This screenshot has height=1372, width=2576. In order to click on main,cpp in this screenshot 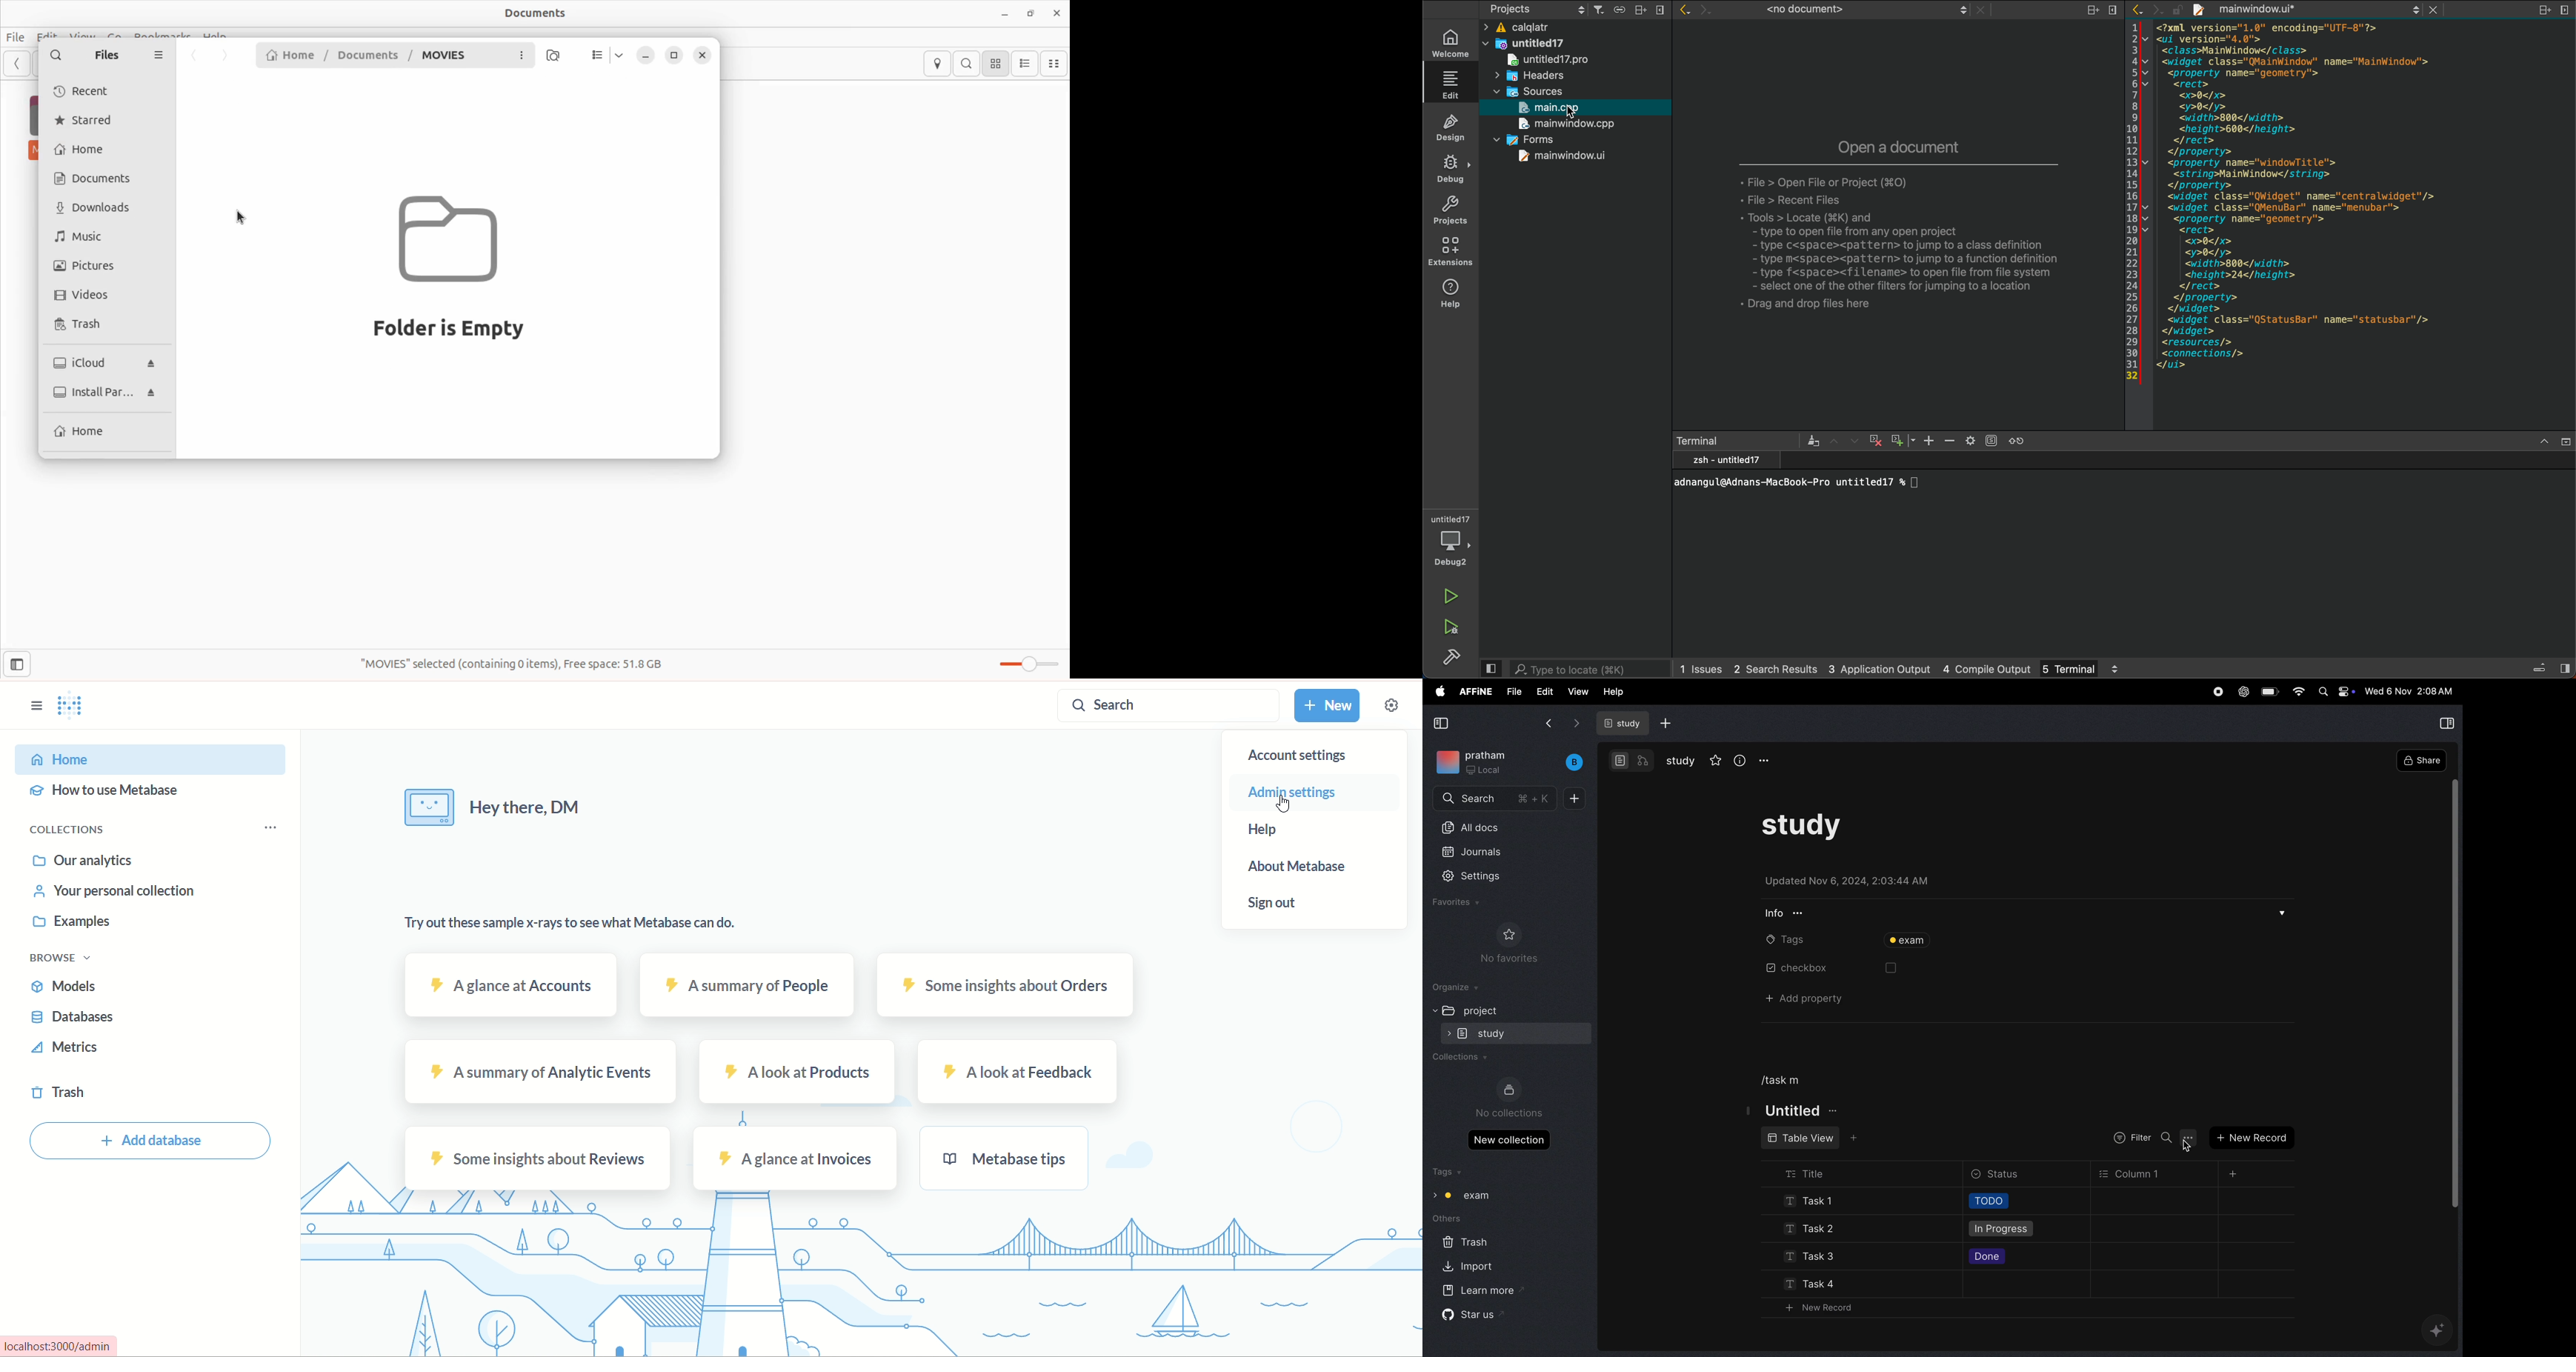, I will do `click(1555, 108)`.